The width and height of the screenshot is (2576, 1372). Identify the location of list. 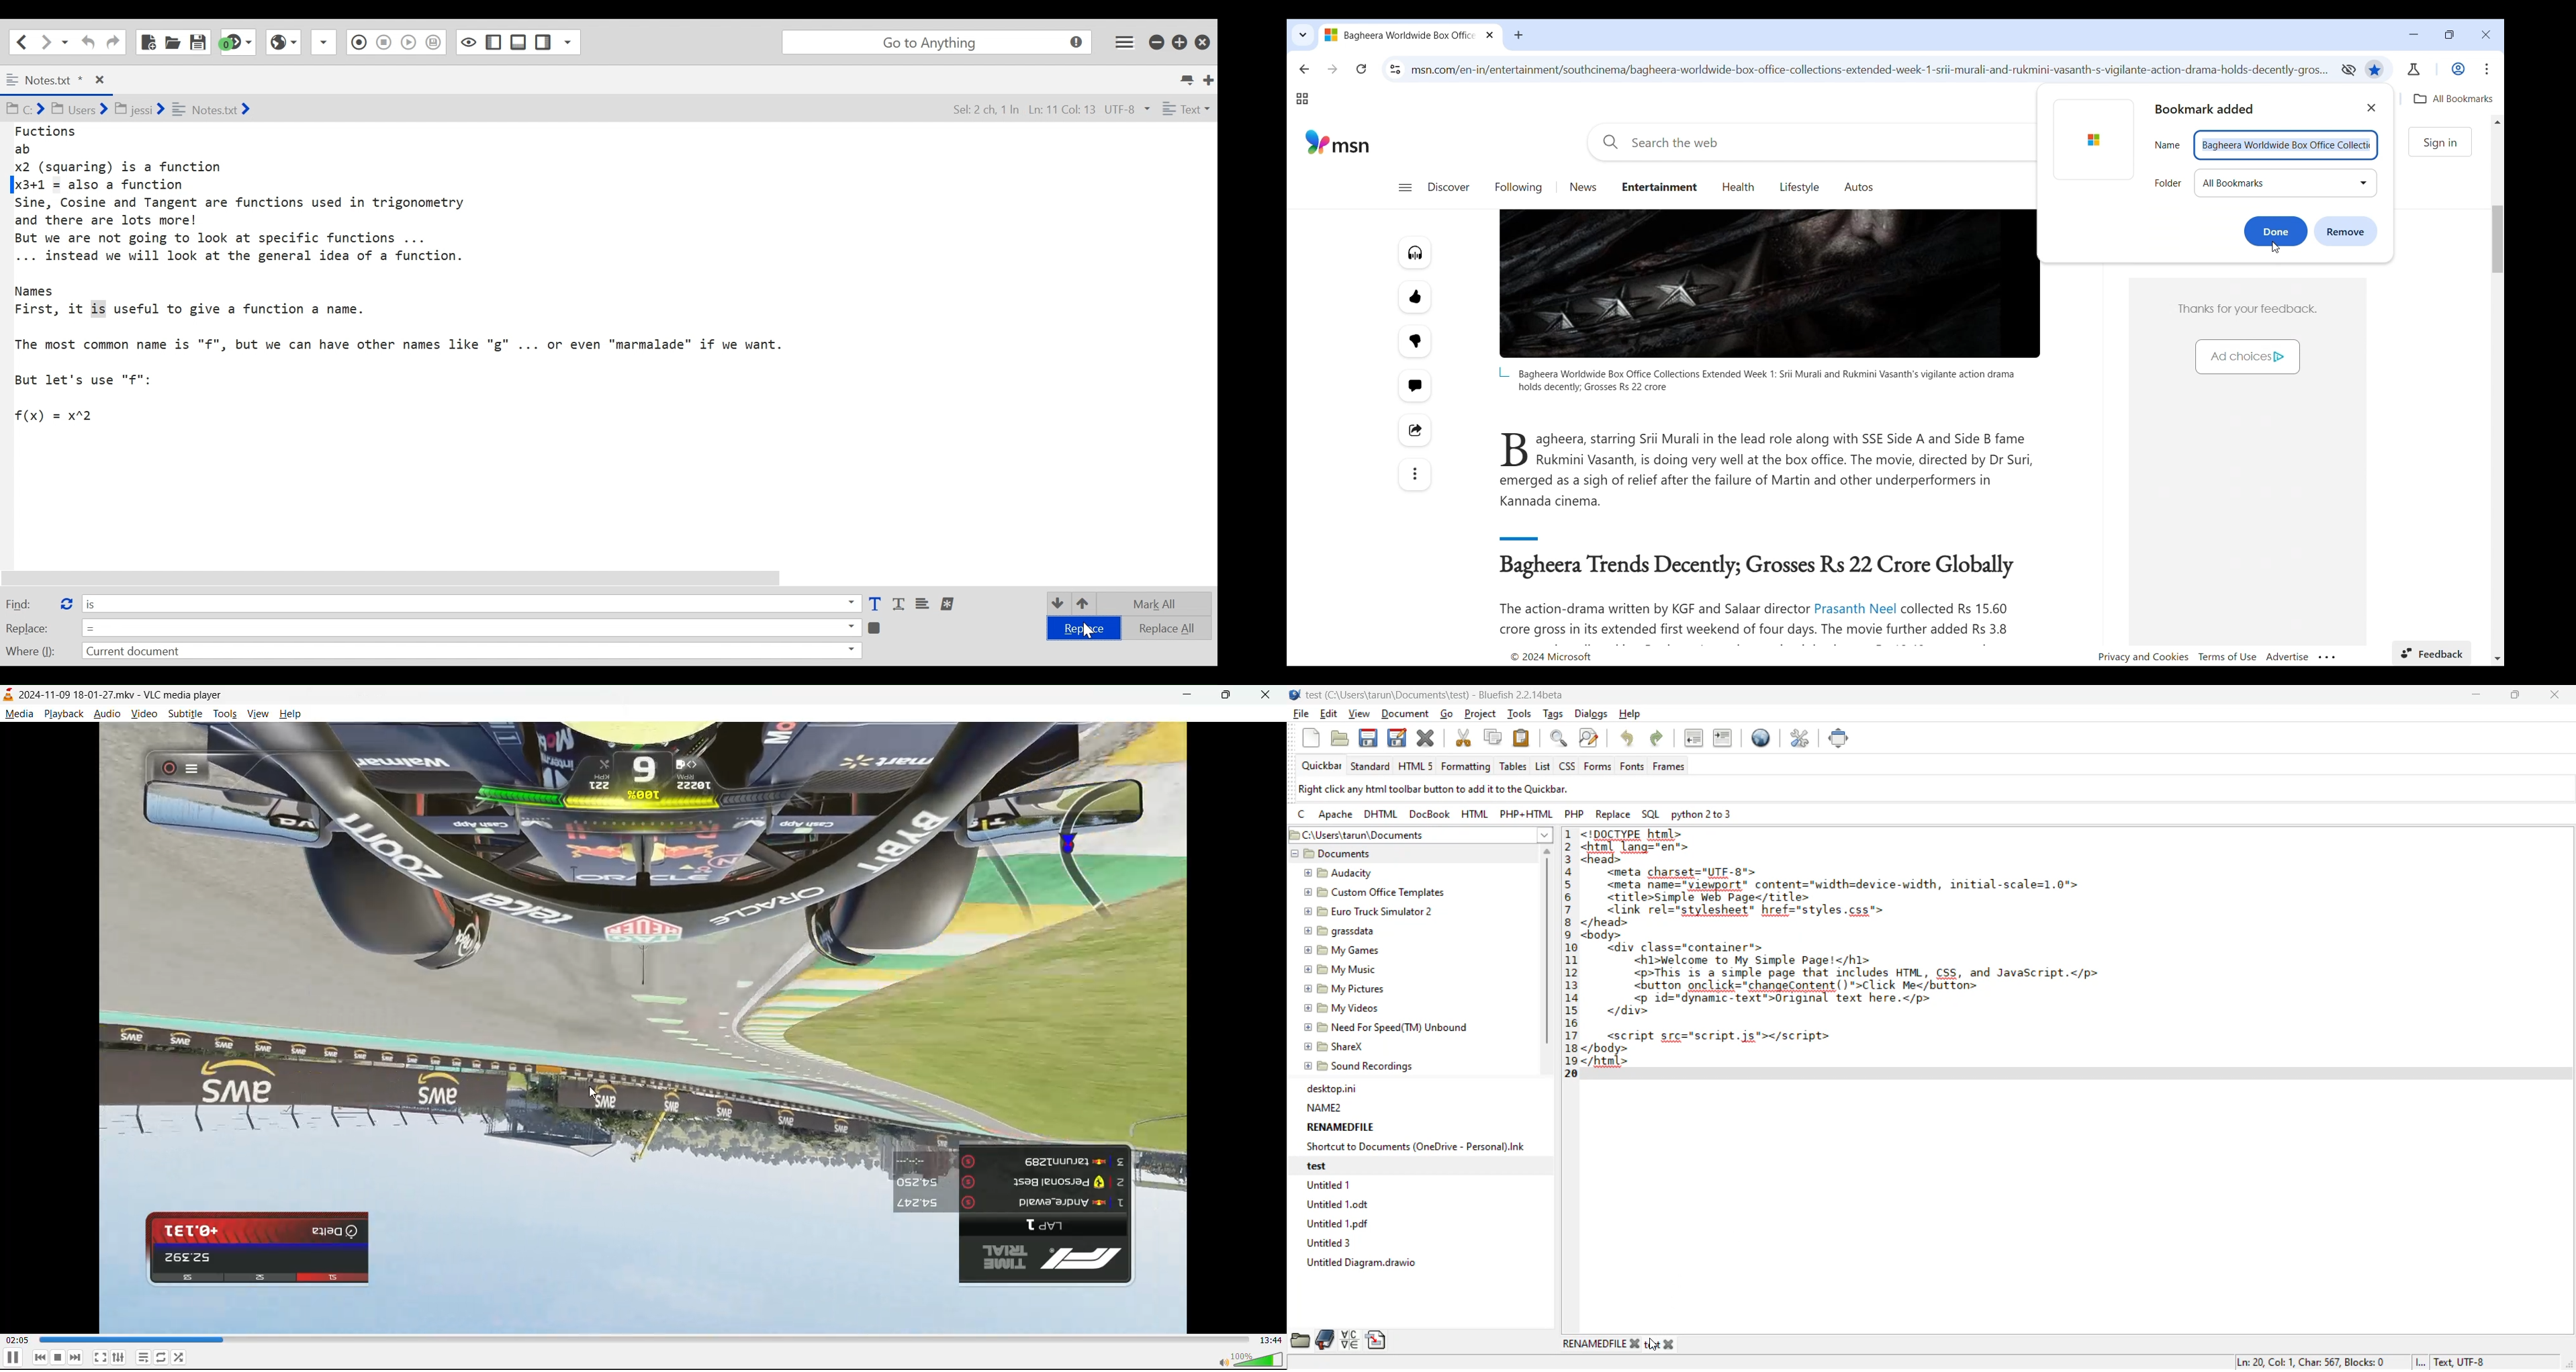
(1543, 766).